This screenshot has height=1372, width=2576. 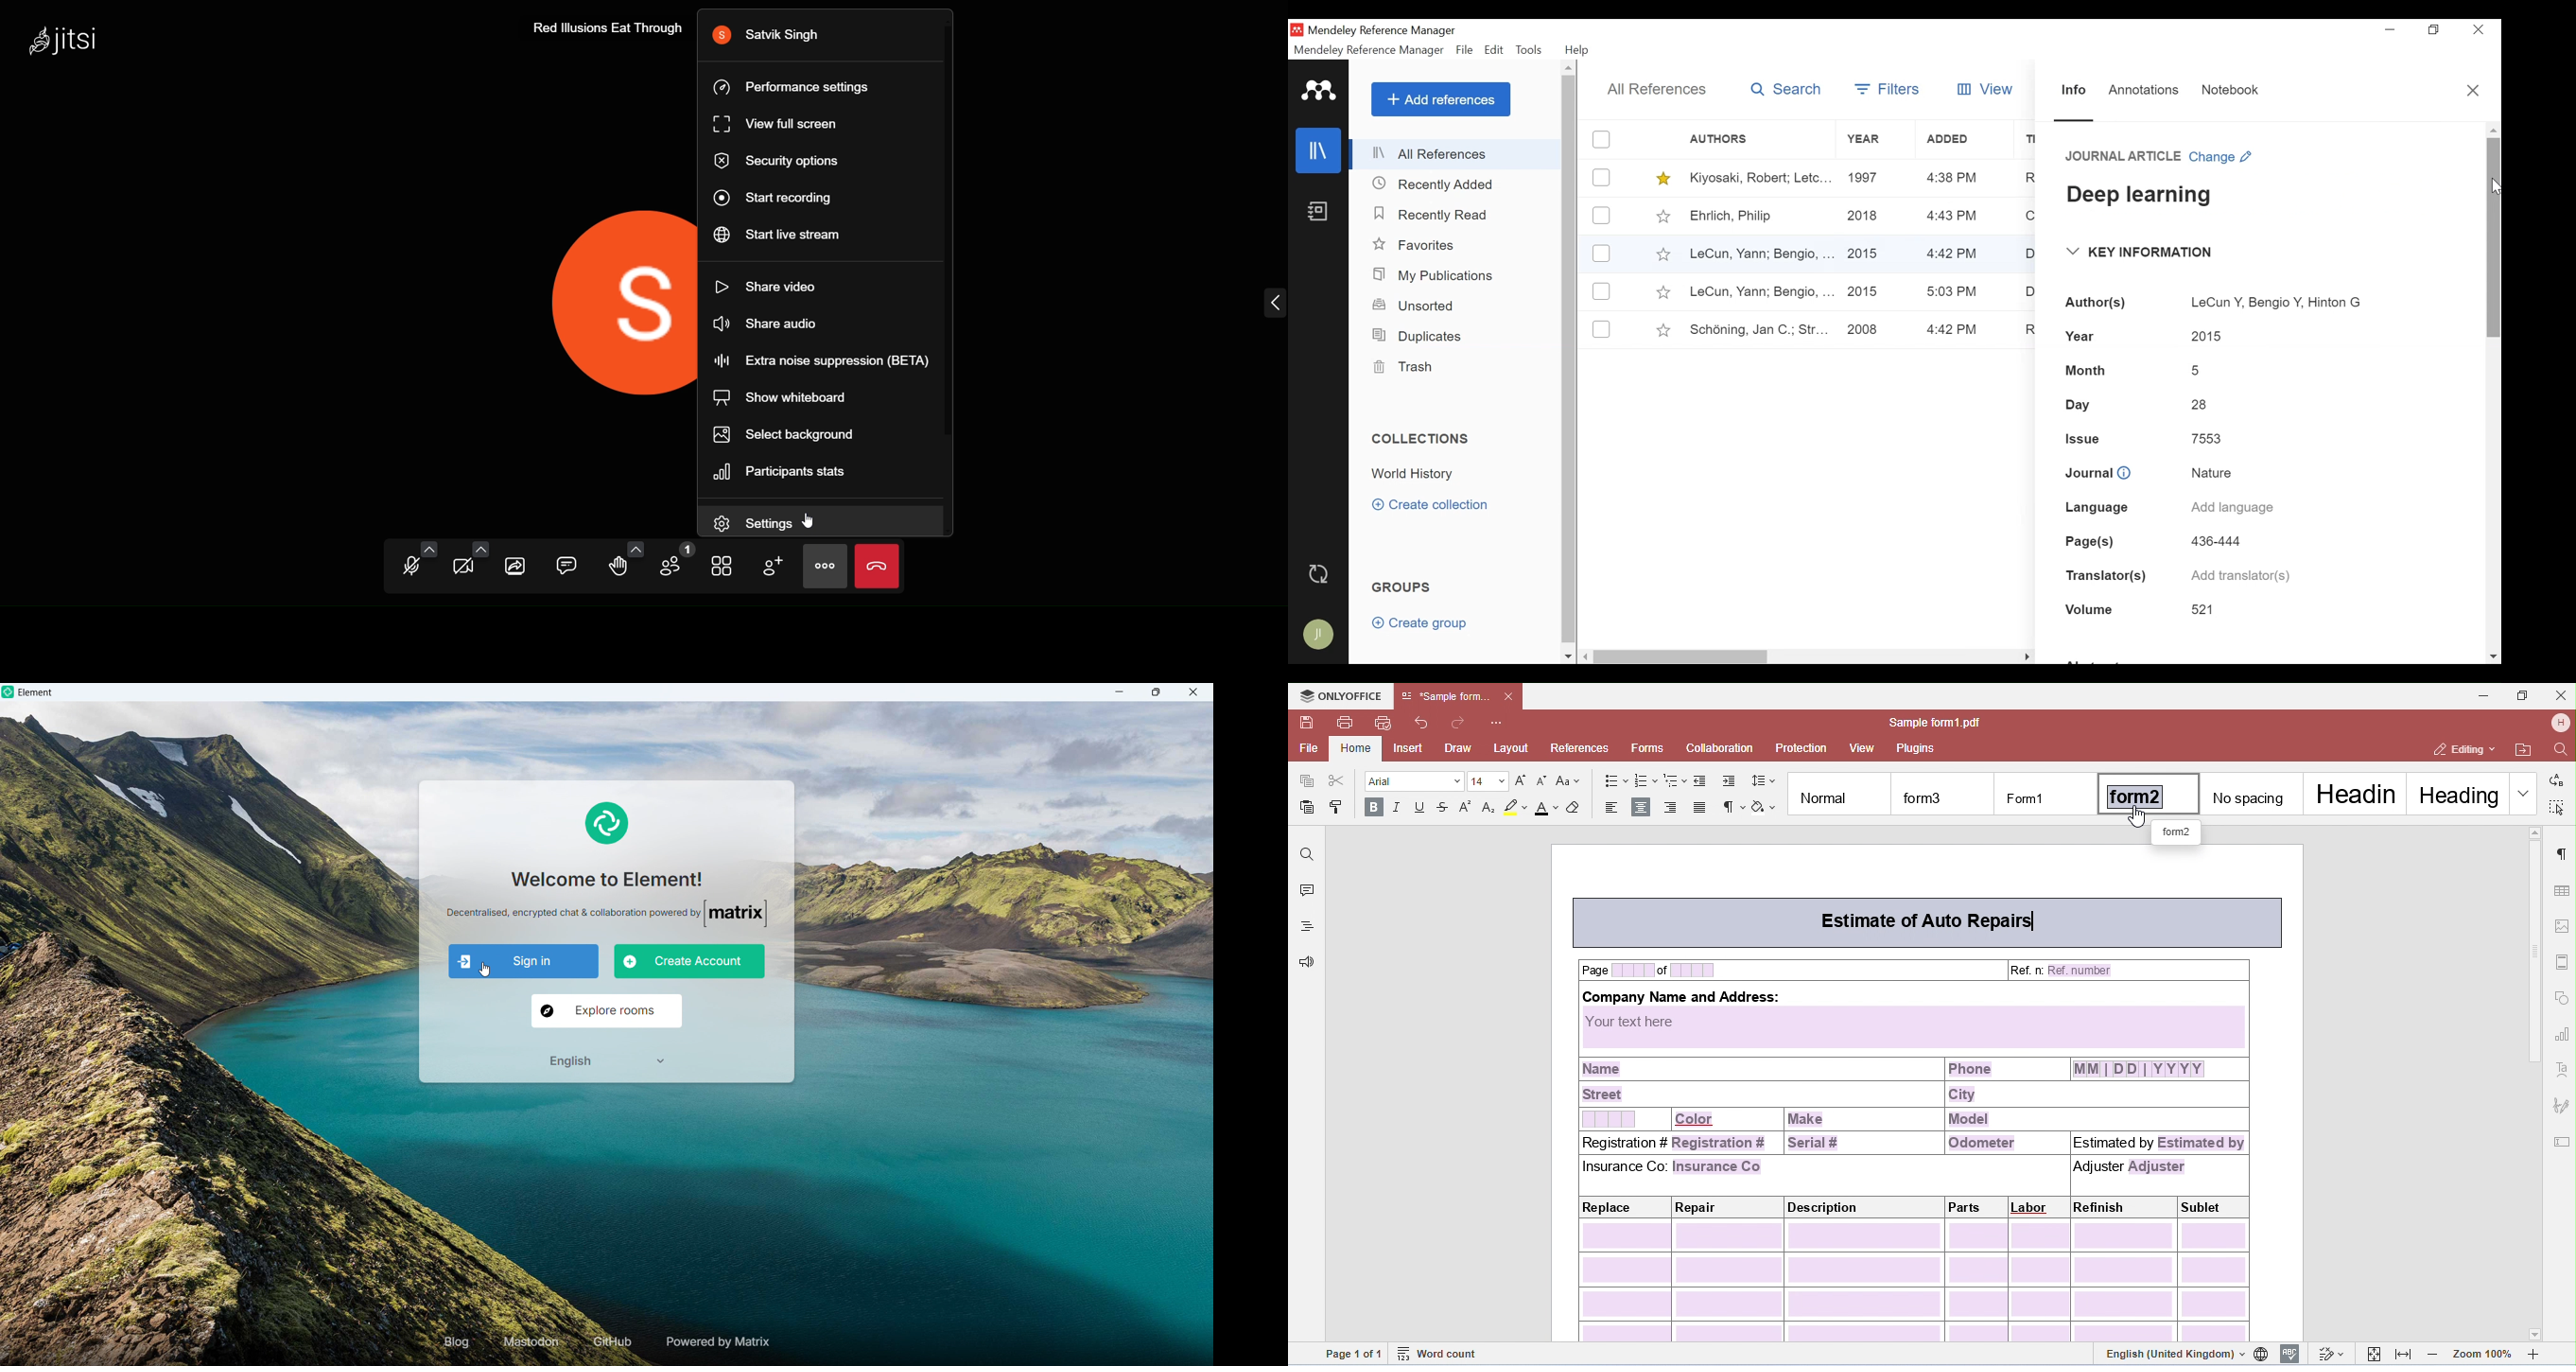 I want to click on Mendeley Desktop Icon, so click(x=1298, y=30).